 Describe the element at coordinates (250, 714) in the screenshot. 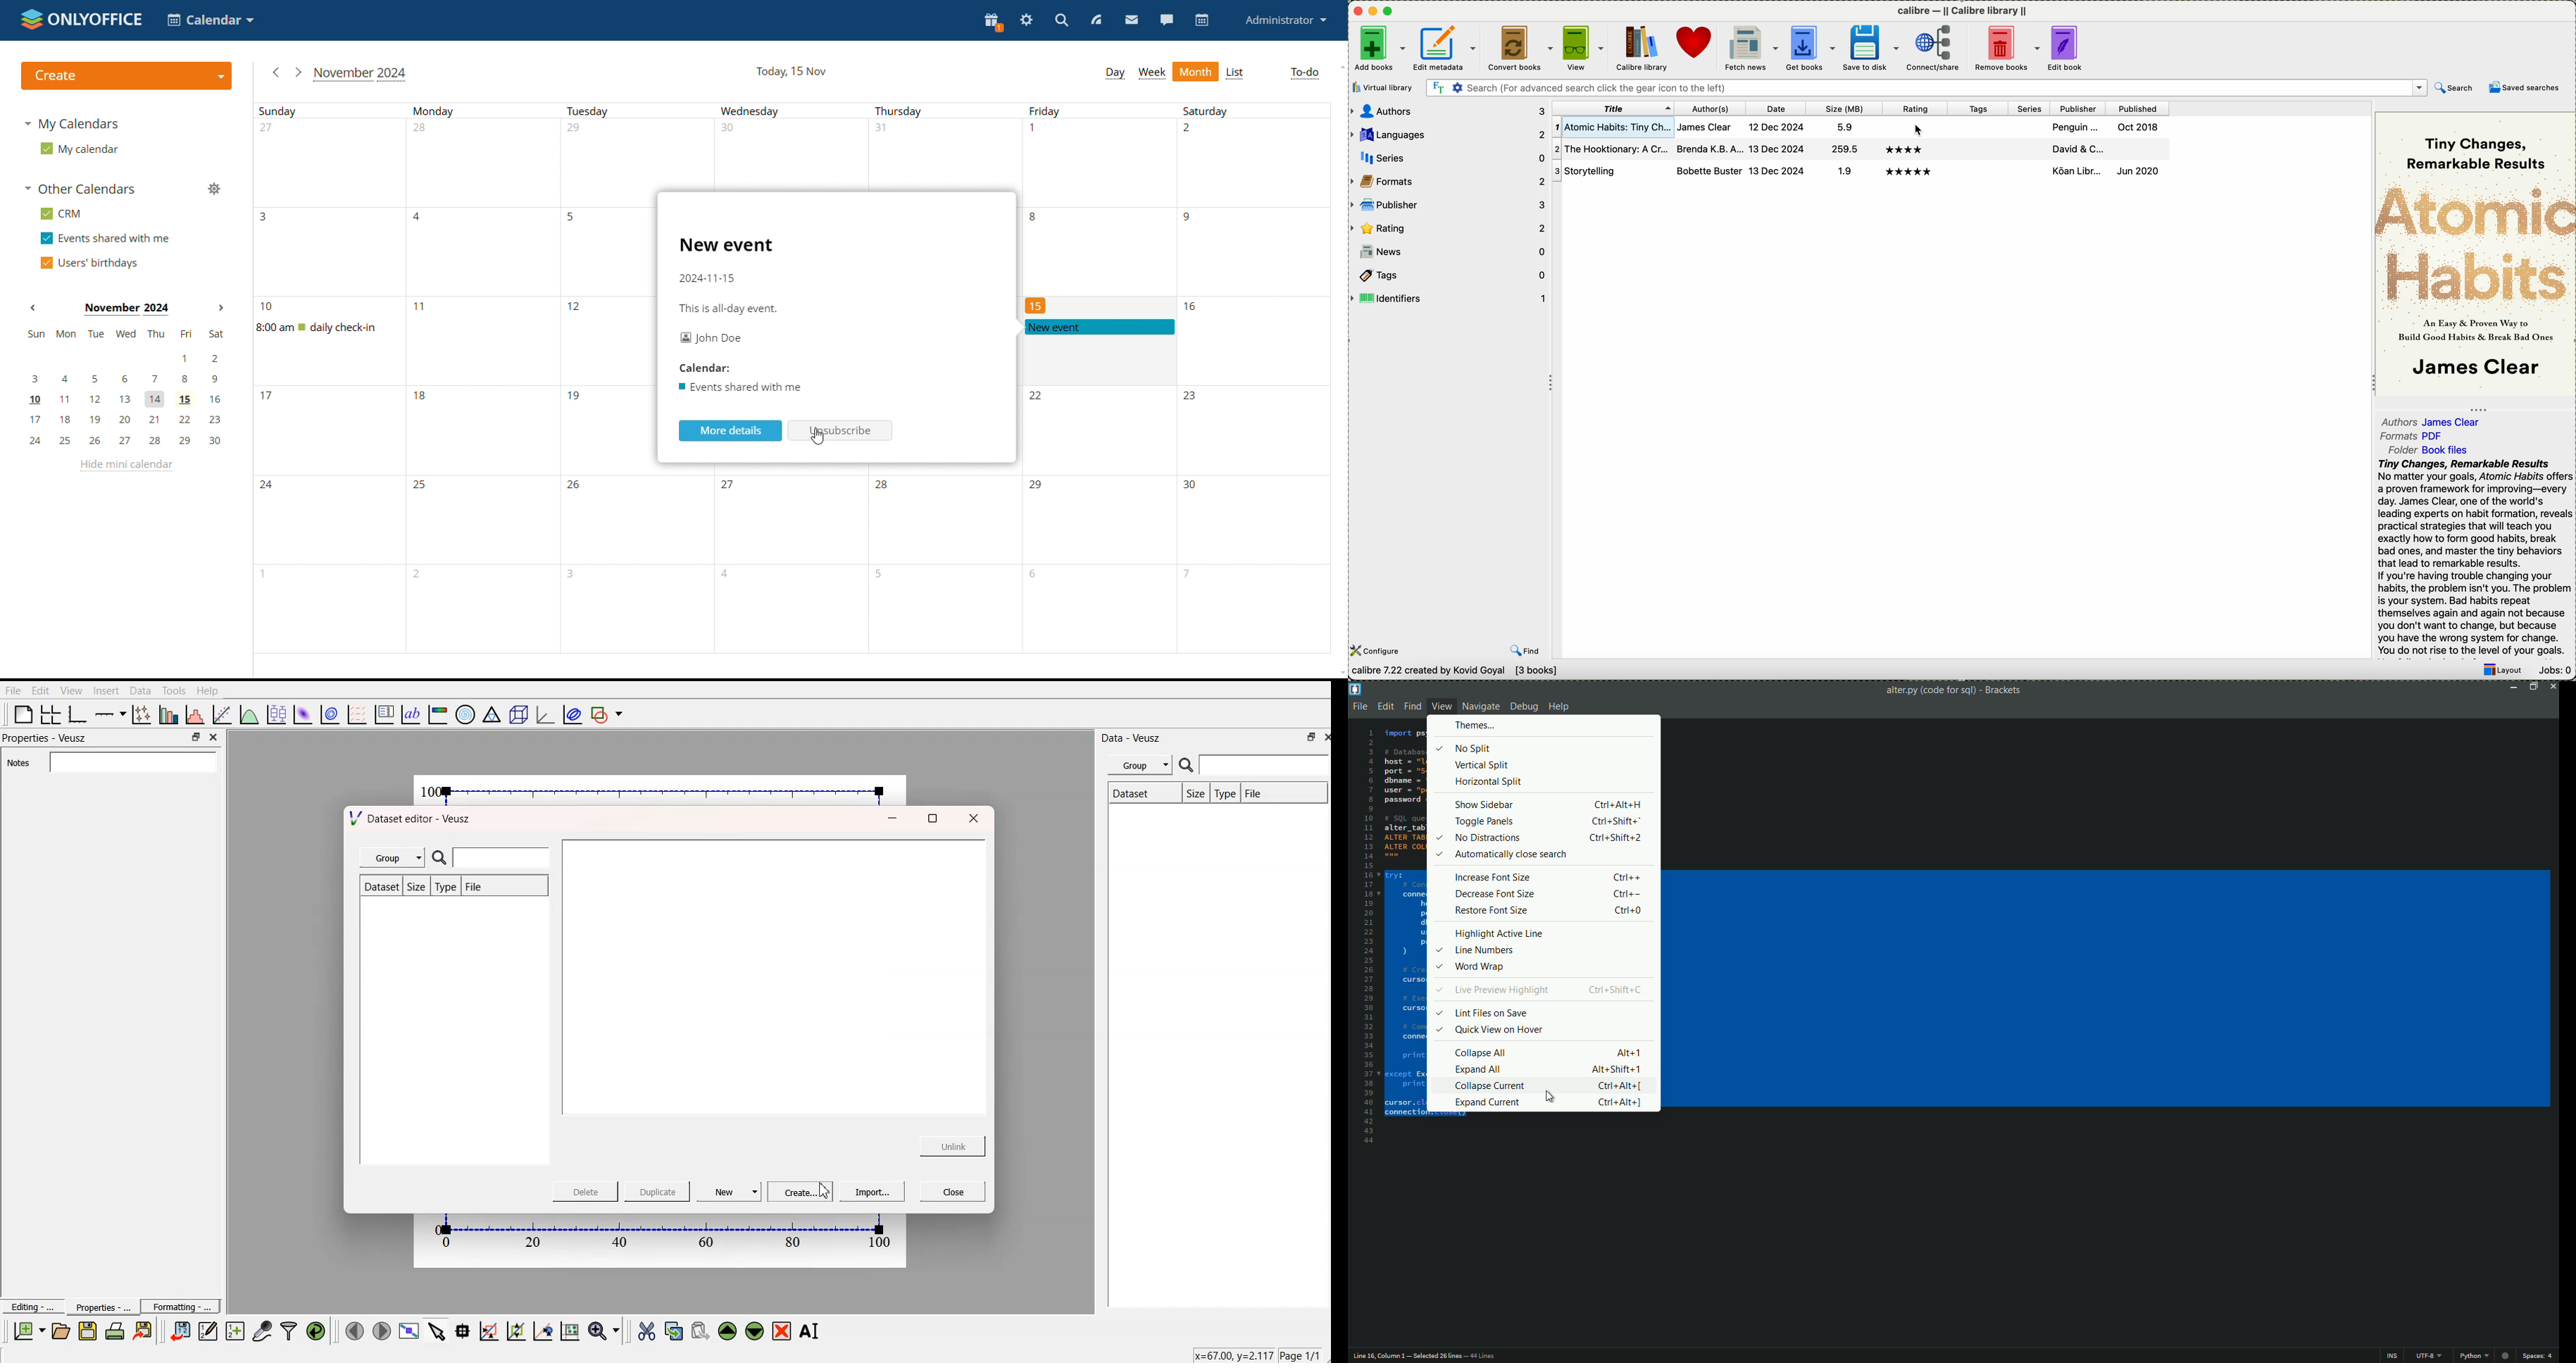

I see `plot a function` at that location.